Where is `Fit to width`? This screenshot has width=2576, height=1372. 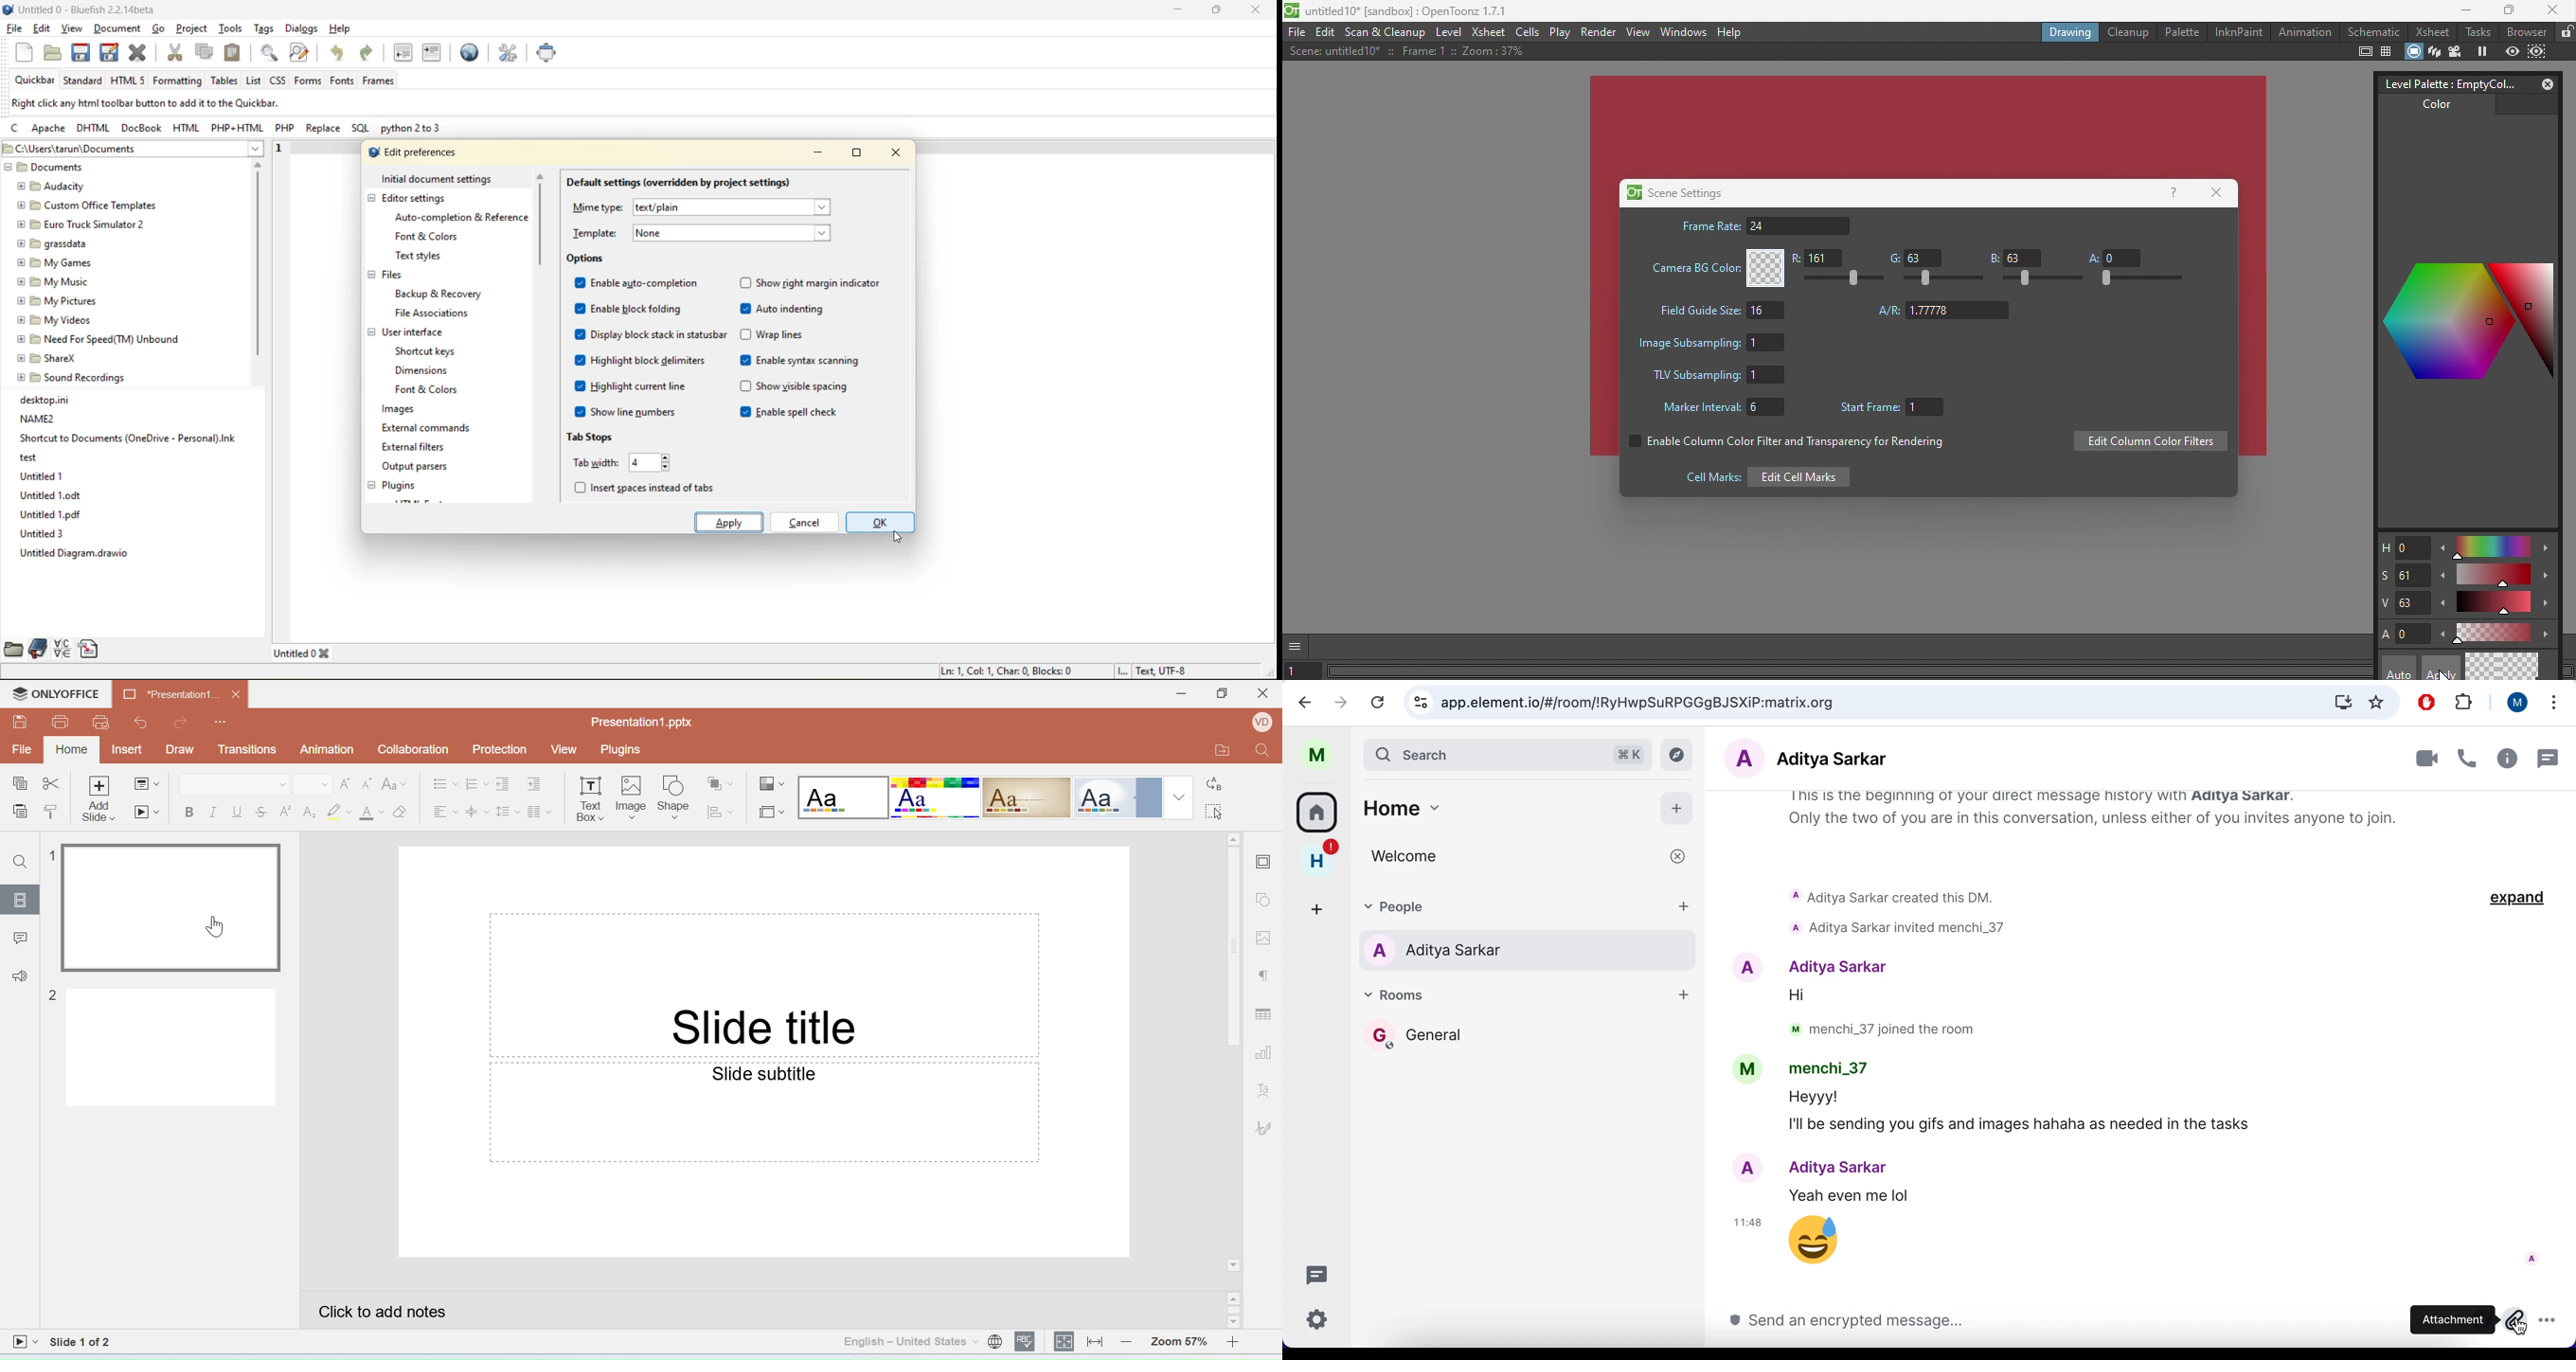 Fit to width is located at coordinates (1095, 1341).